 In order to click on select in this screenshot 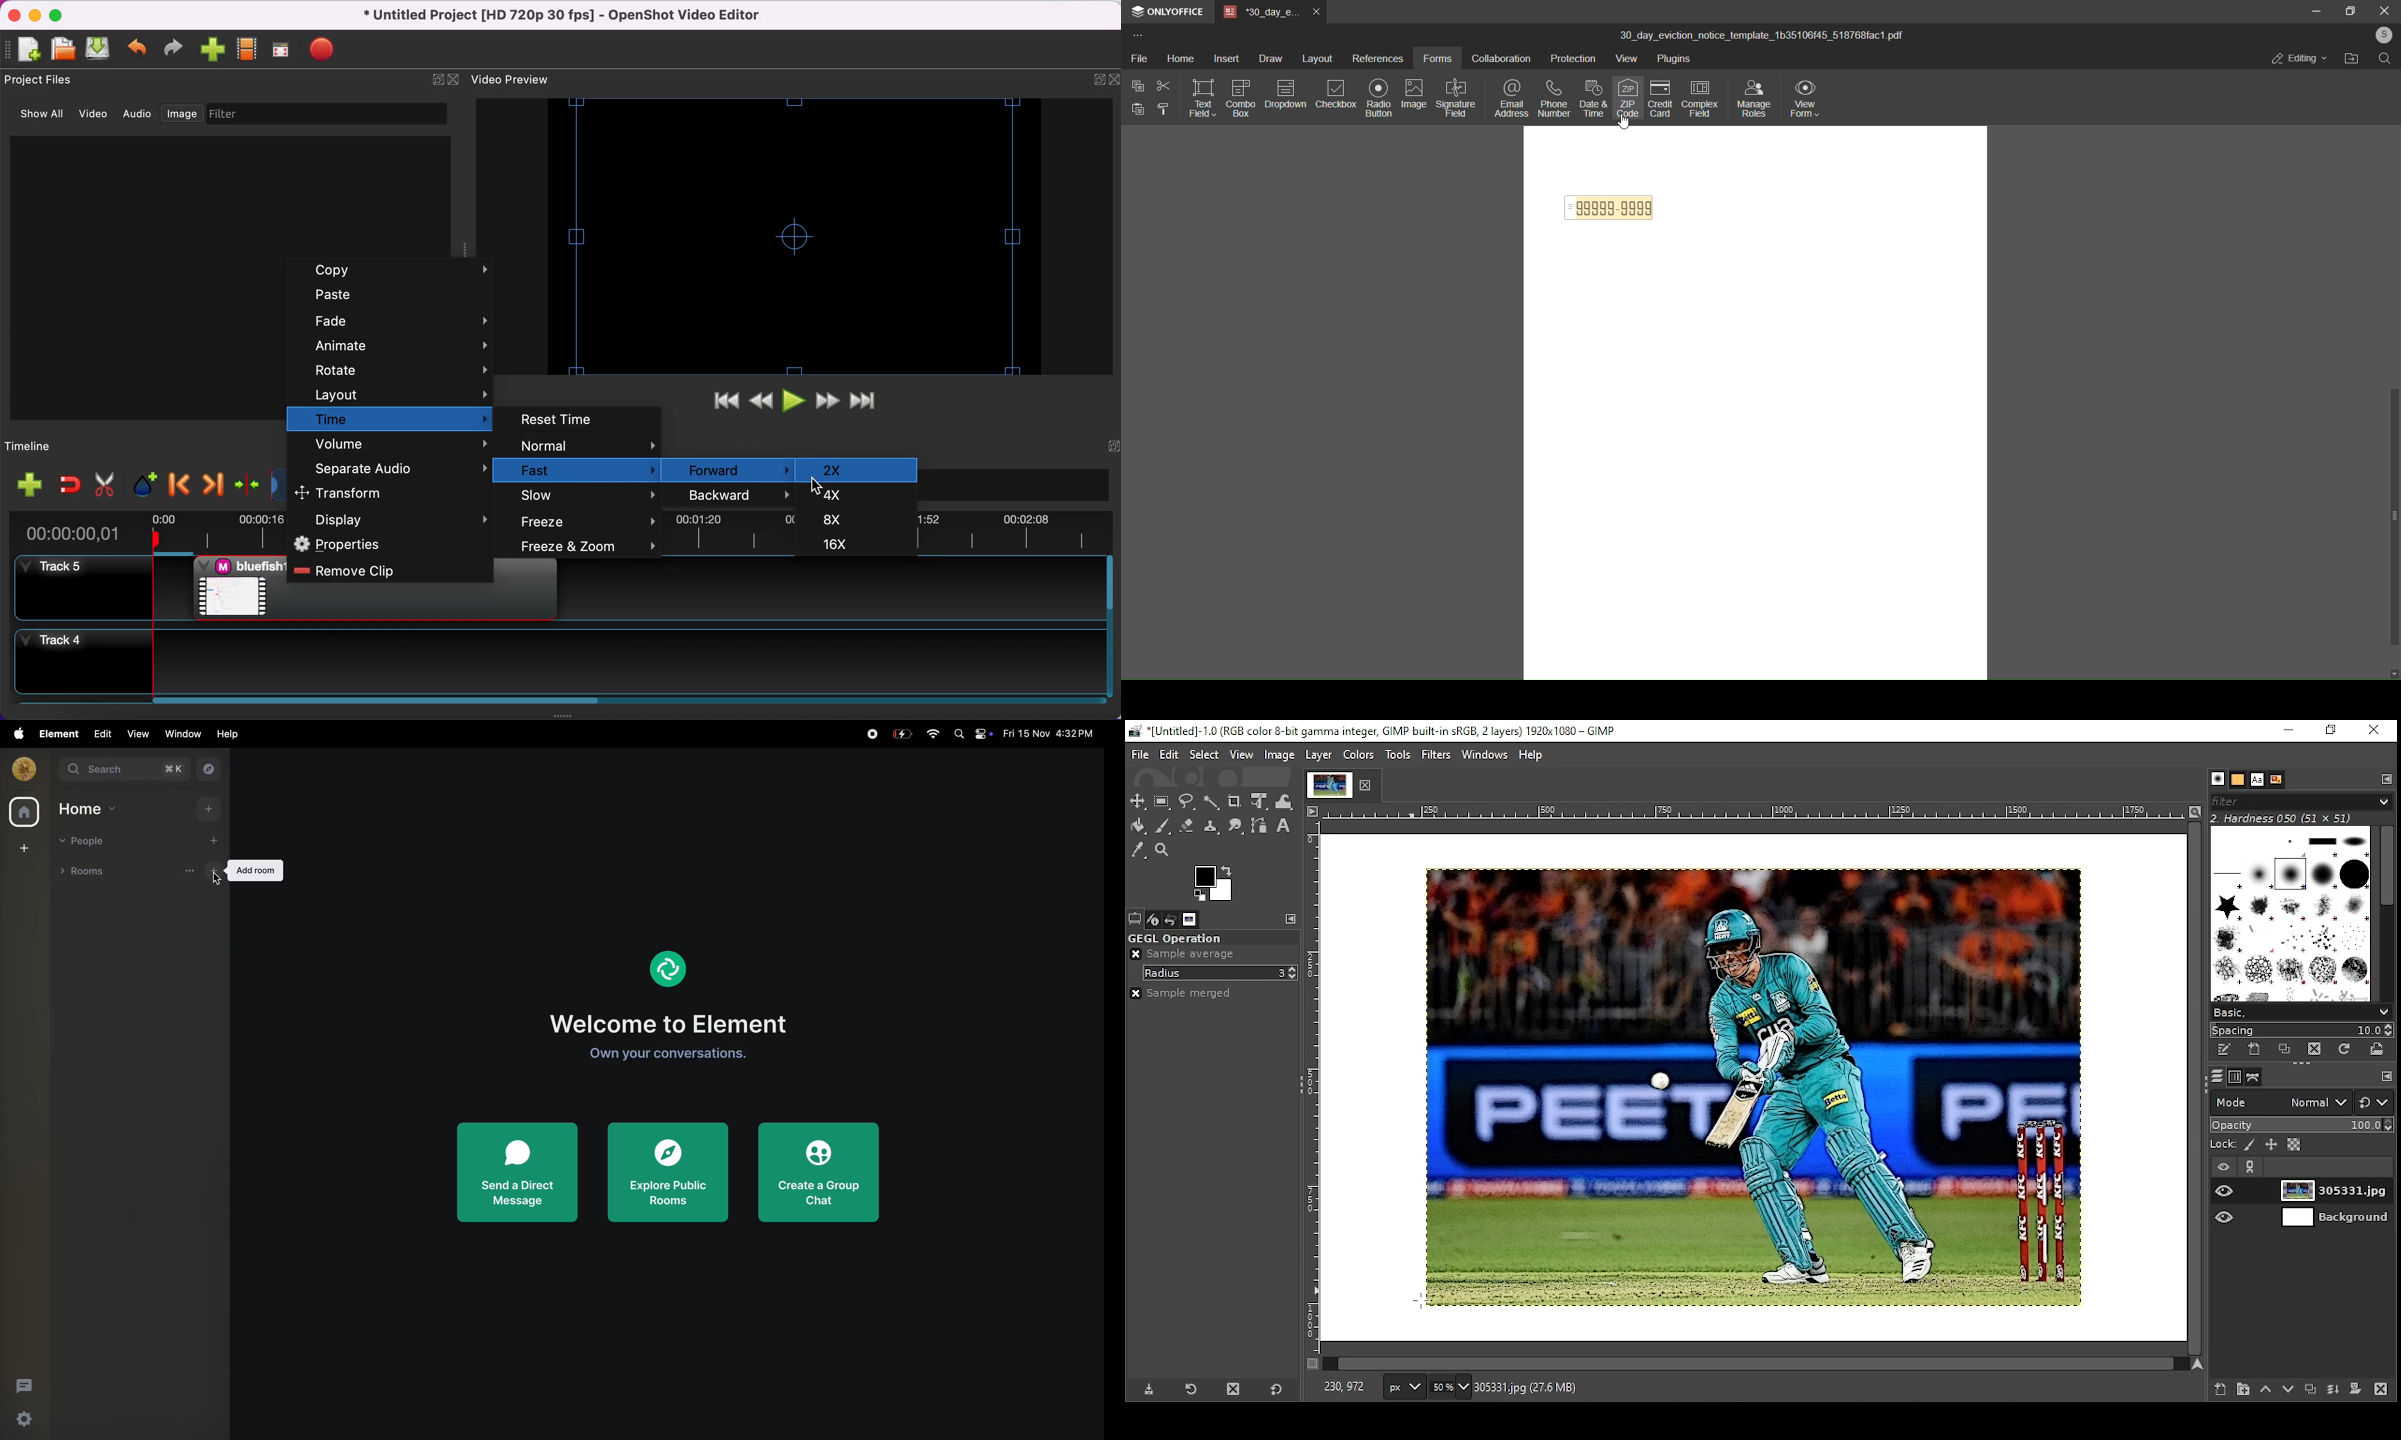, I will do `click(1204, 755)`.